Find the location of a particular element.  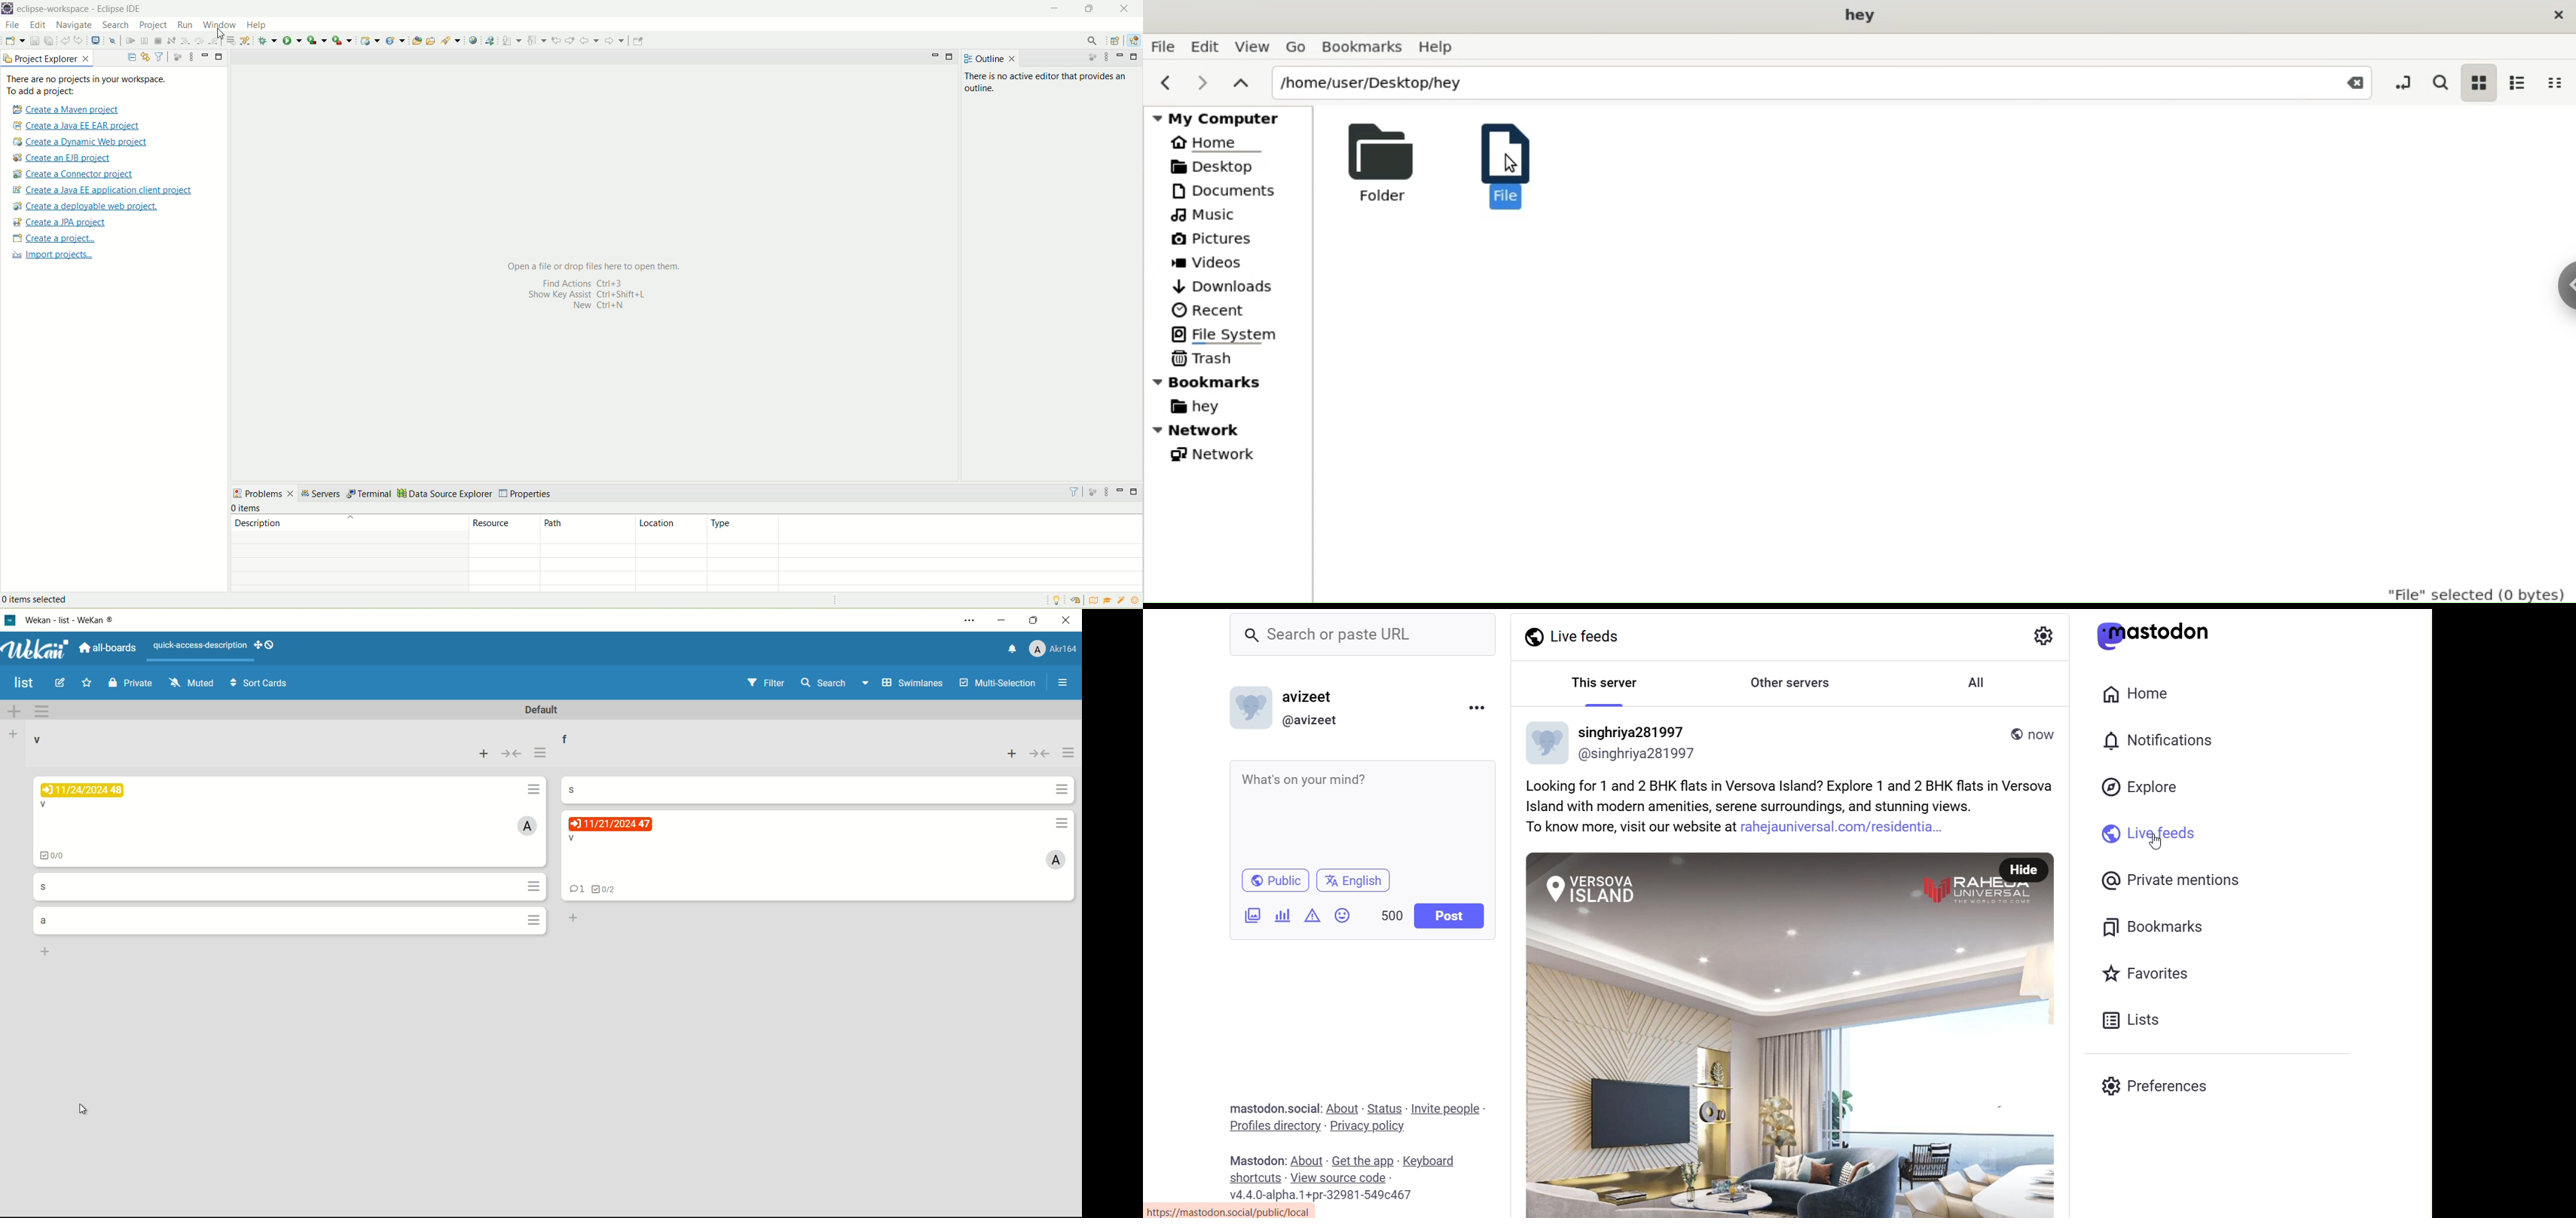

get the app is located at coordinates (1363, 1160).